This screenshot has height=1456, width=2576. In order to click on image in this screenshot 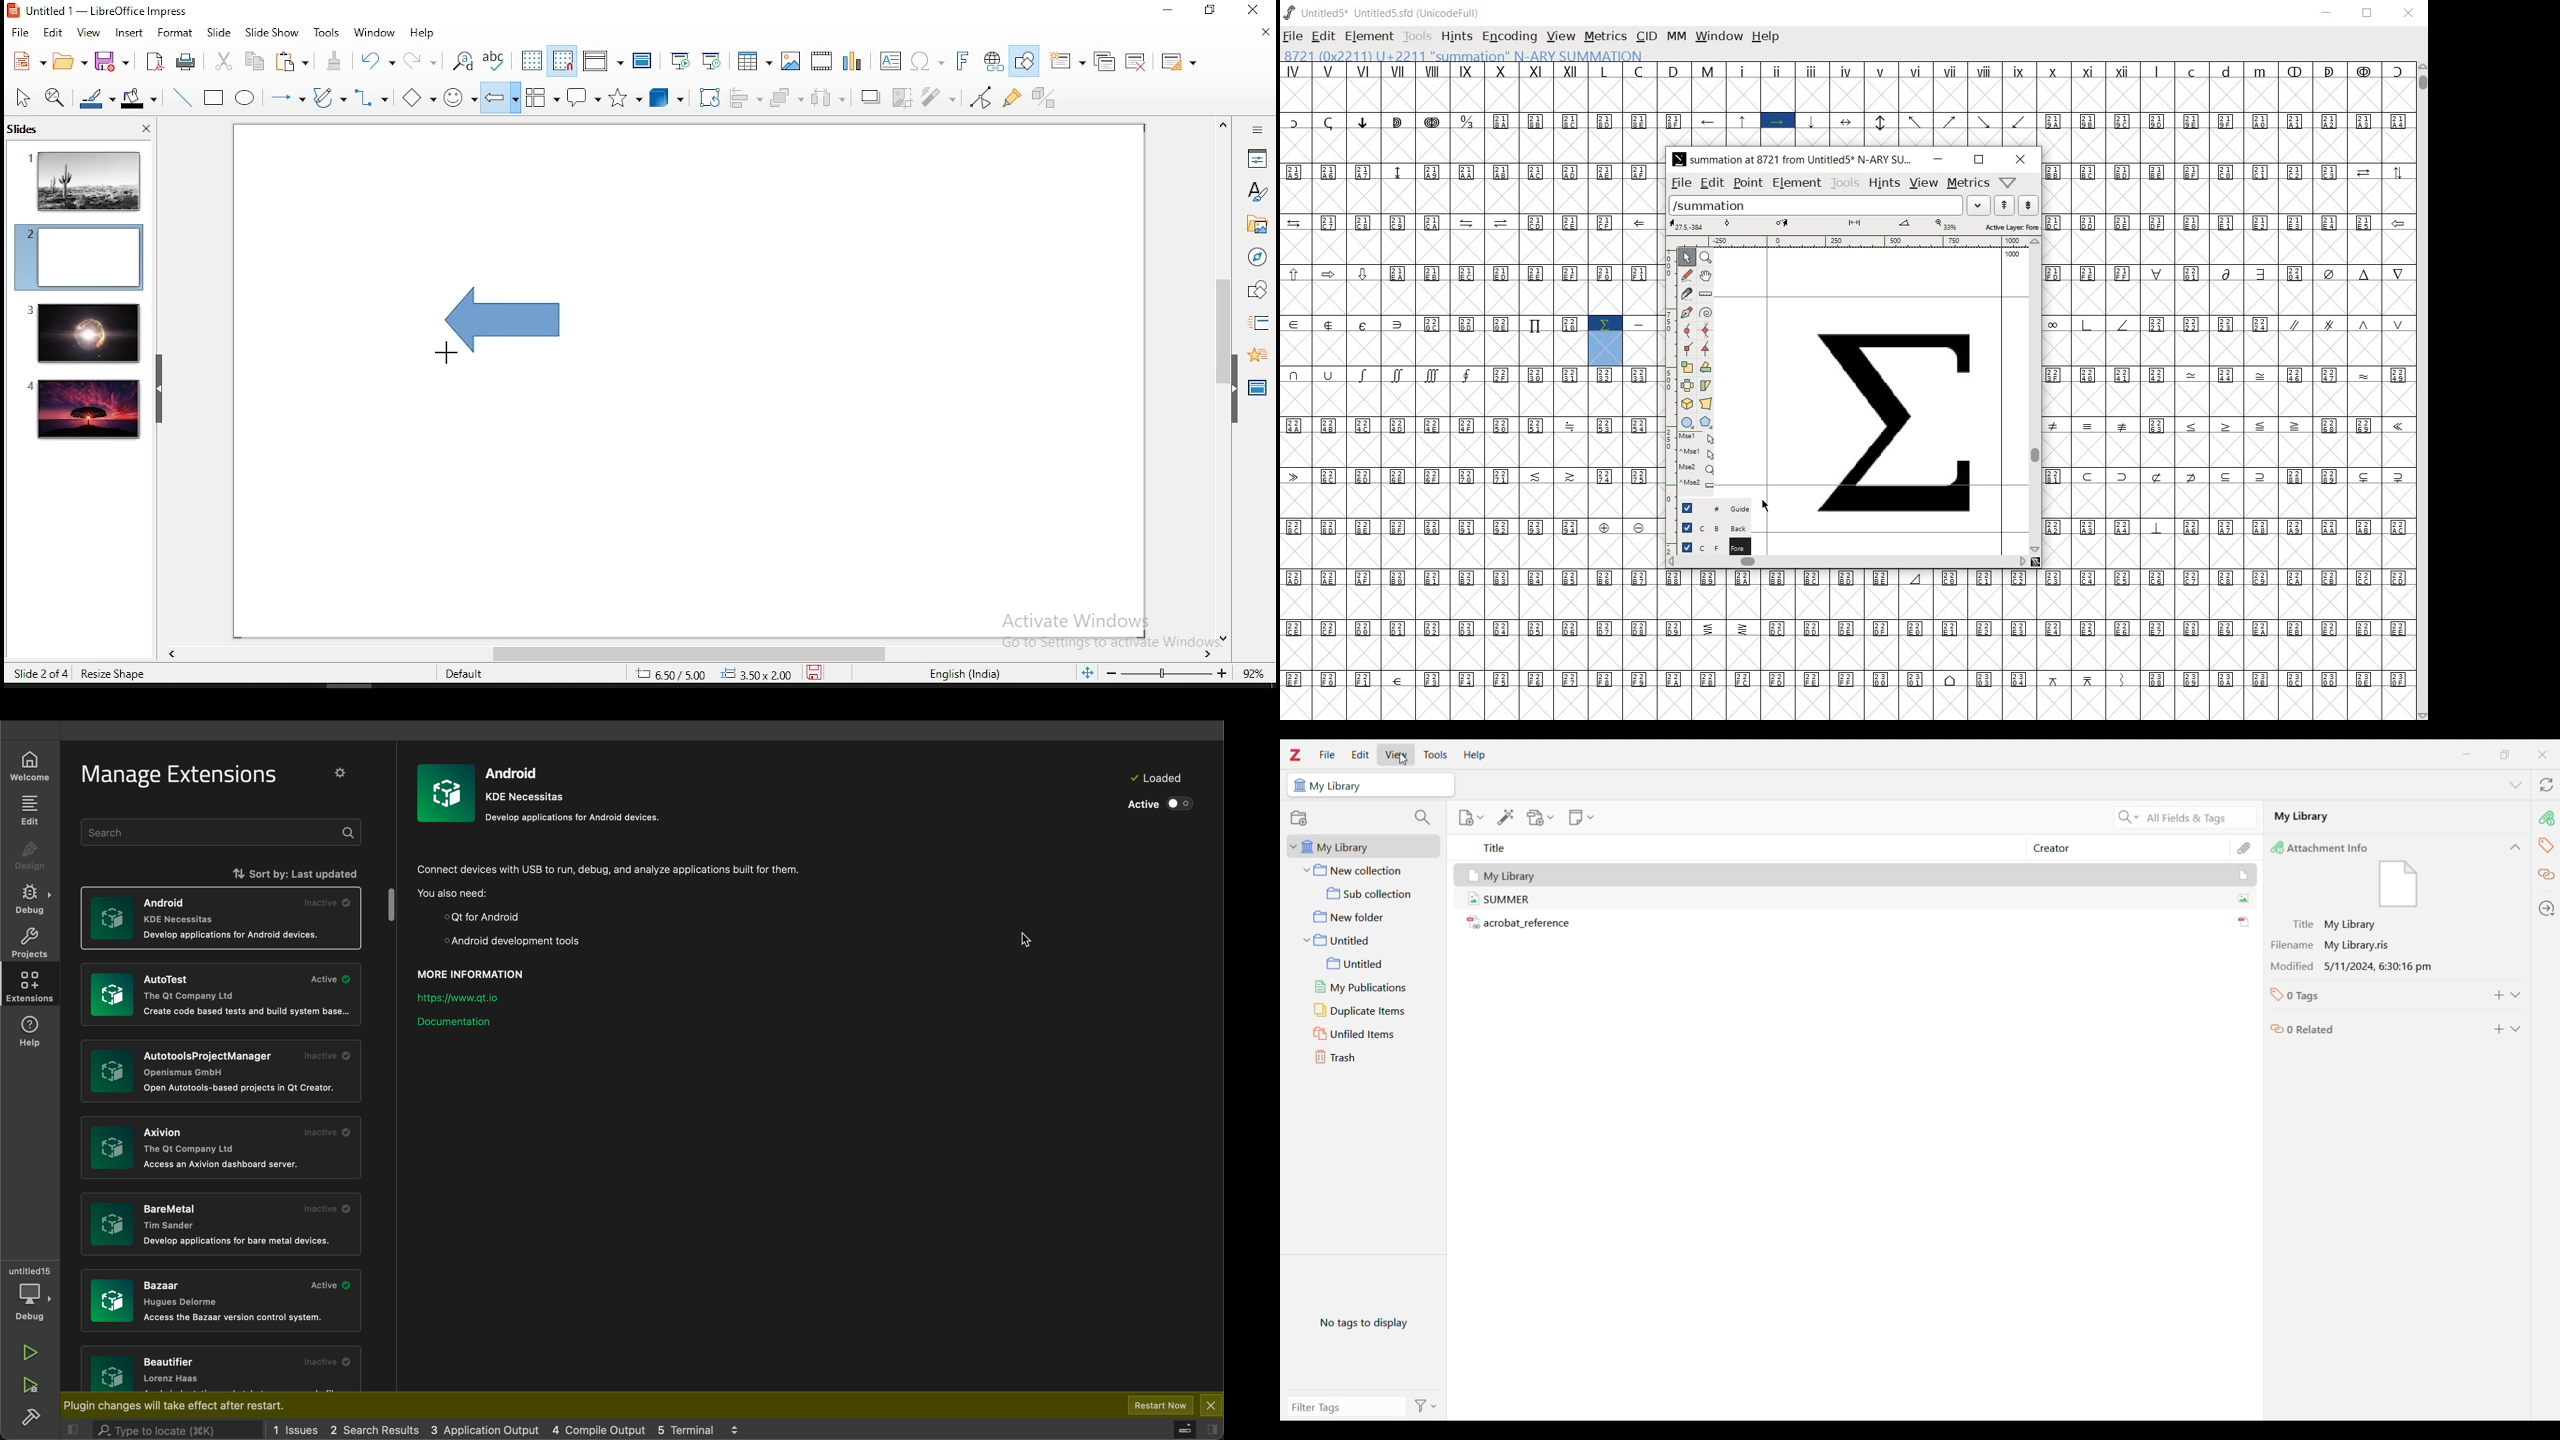, I will do `click(2239, 896)`.